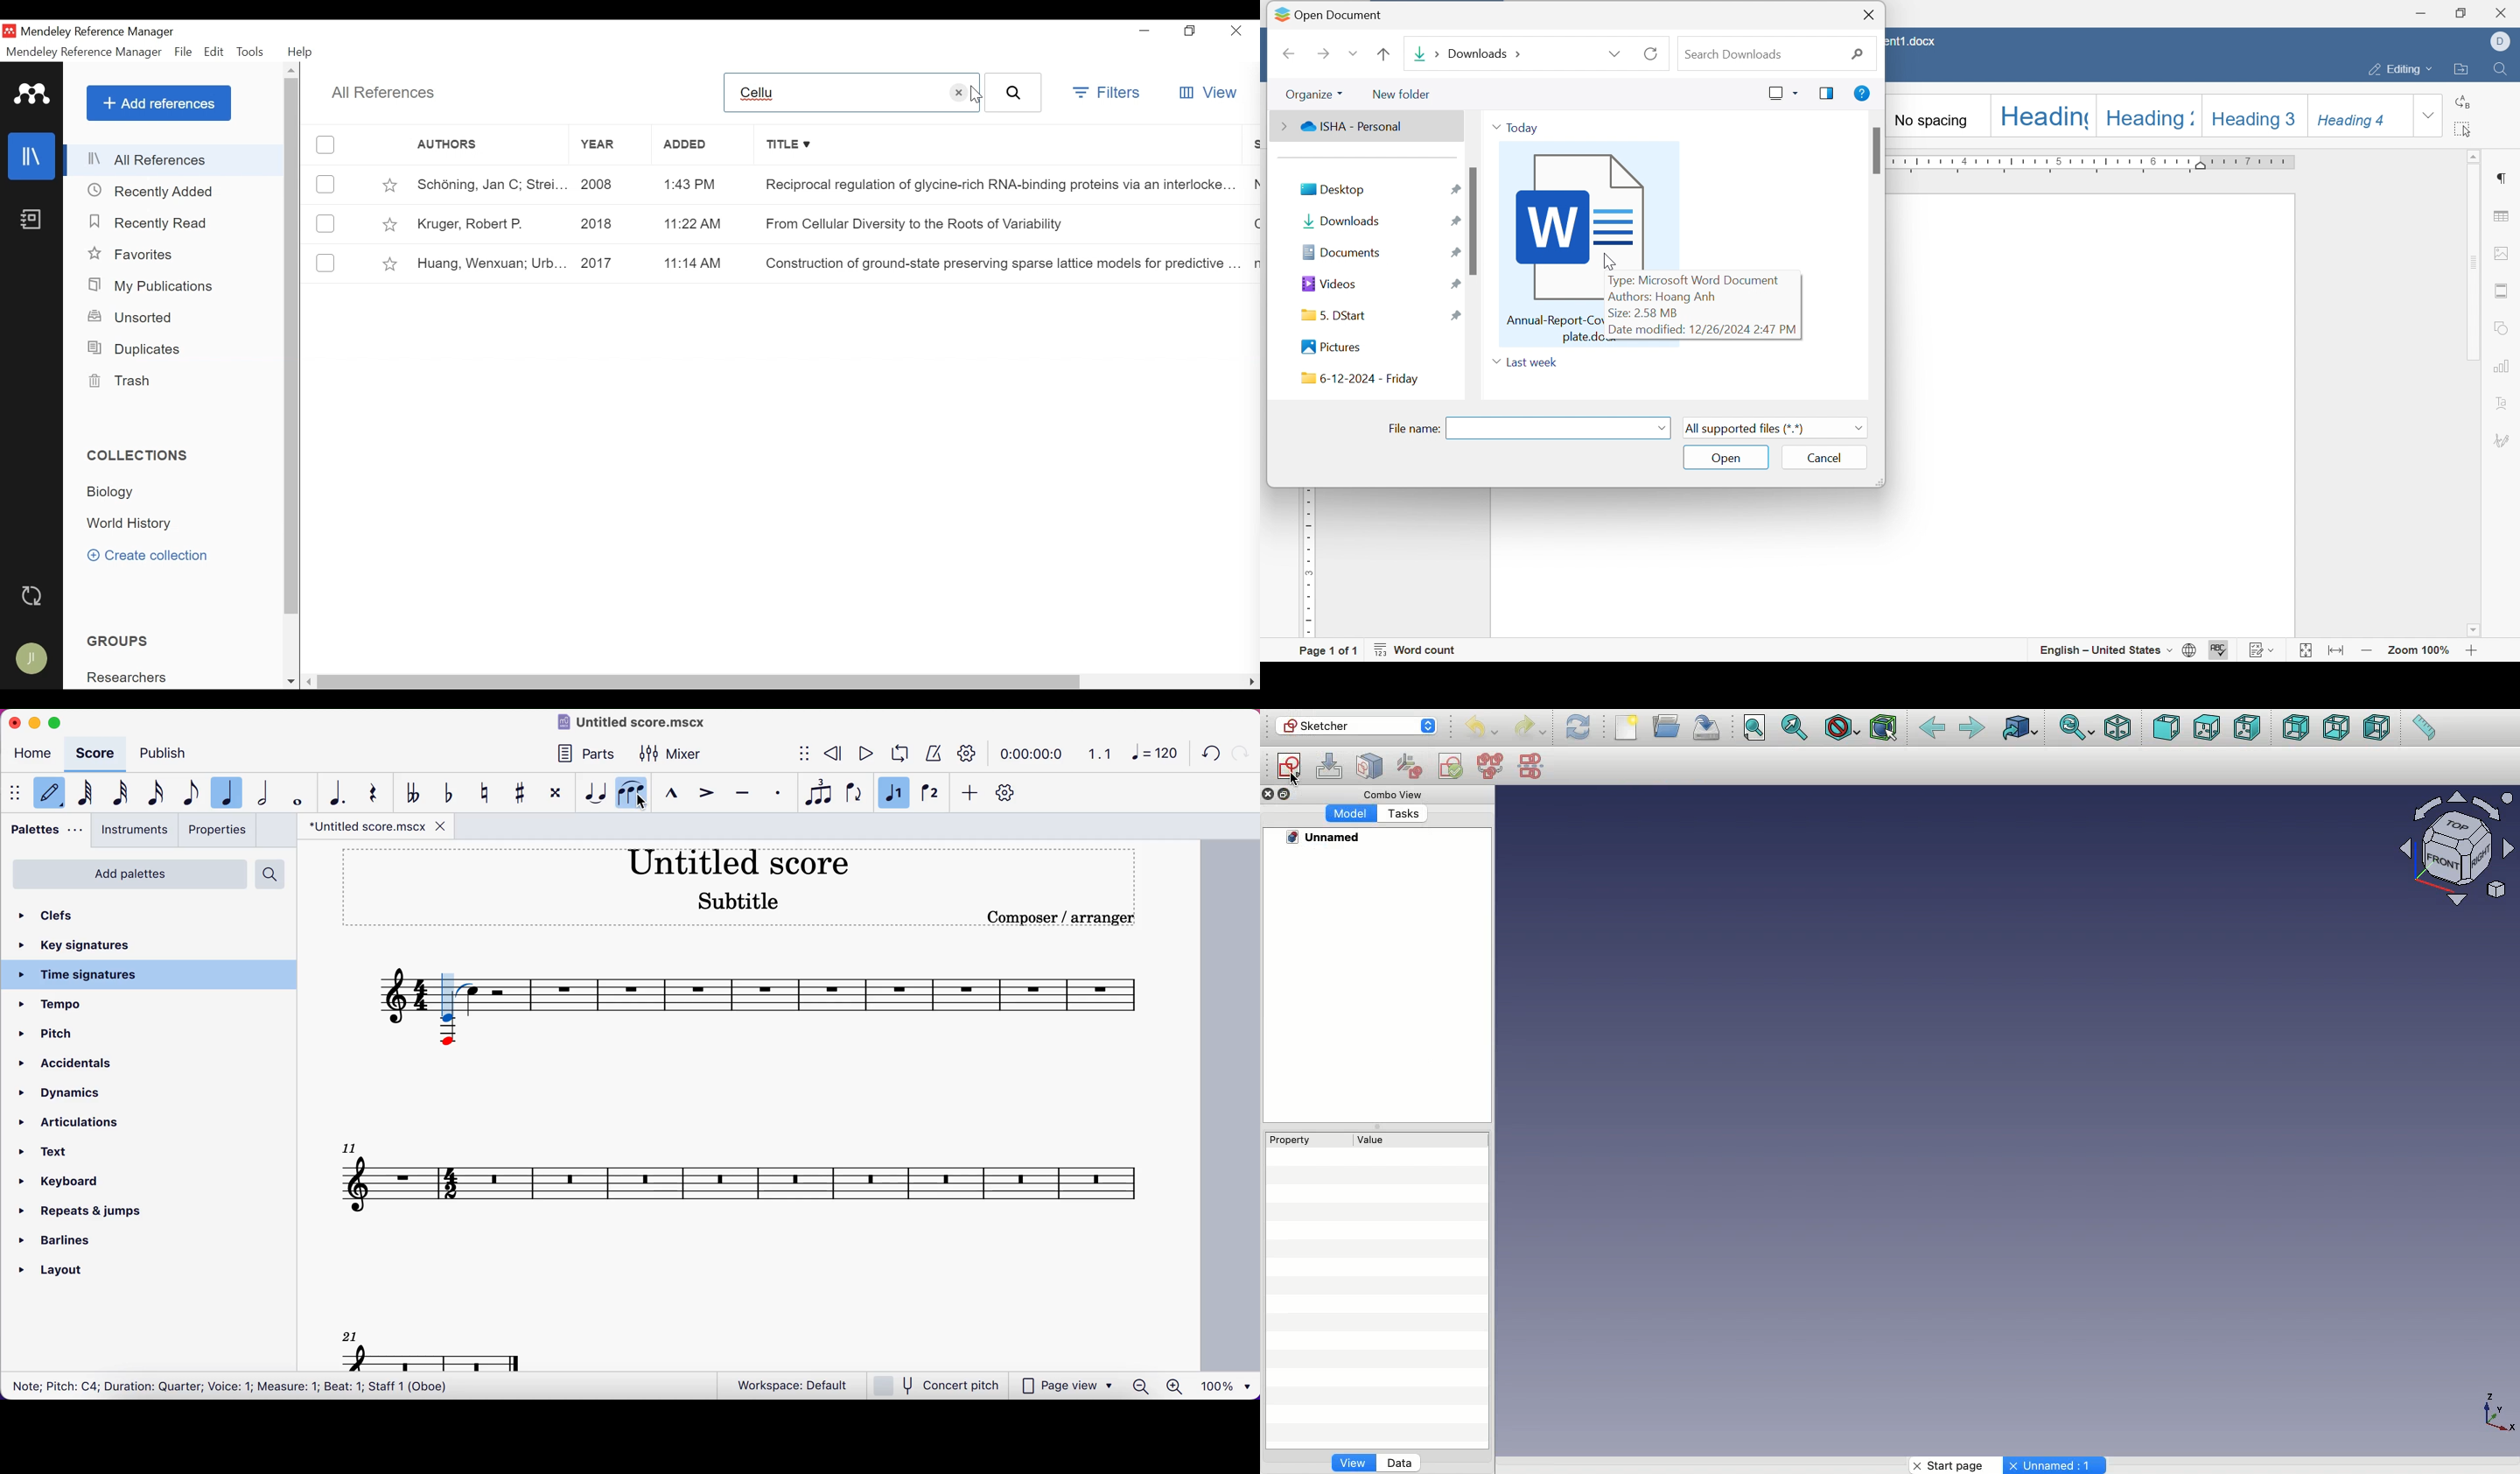  I want to click on slider, so click(1476, 221).